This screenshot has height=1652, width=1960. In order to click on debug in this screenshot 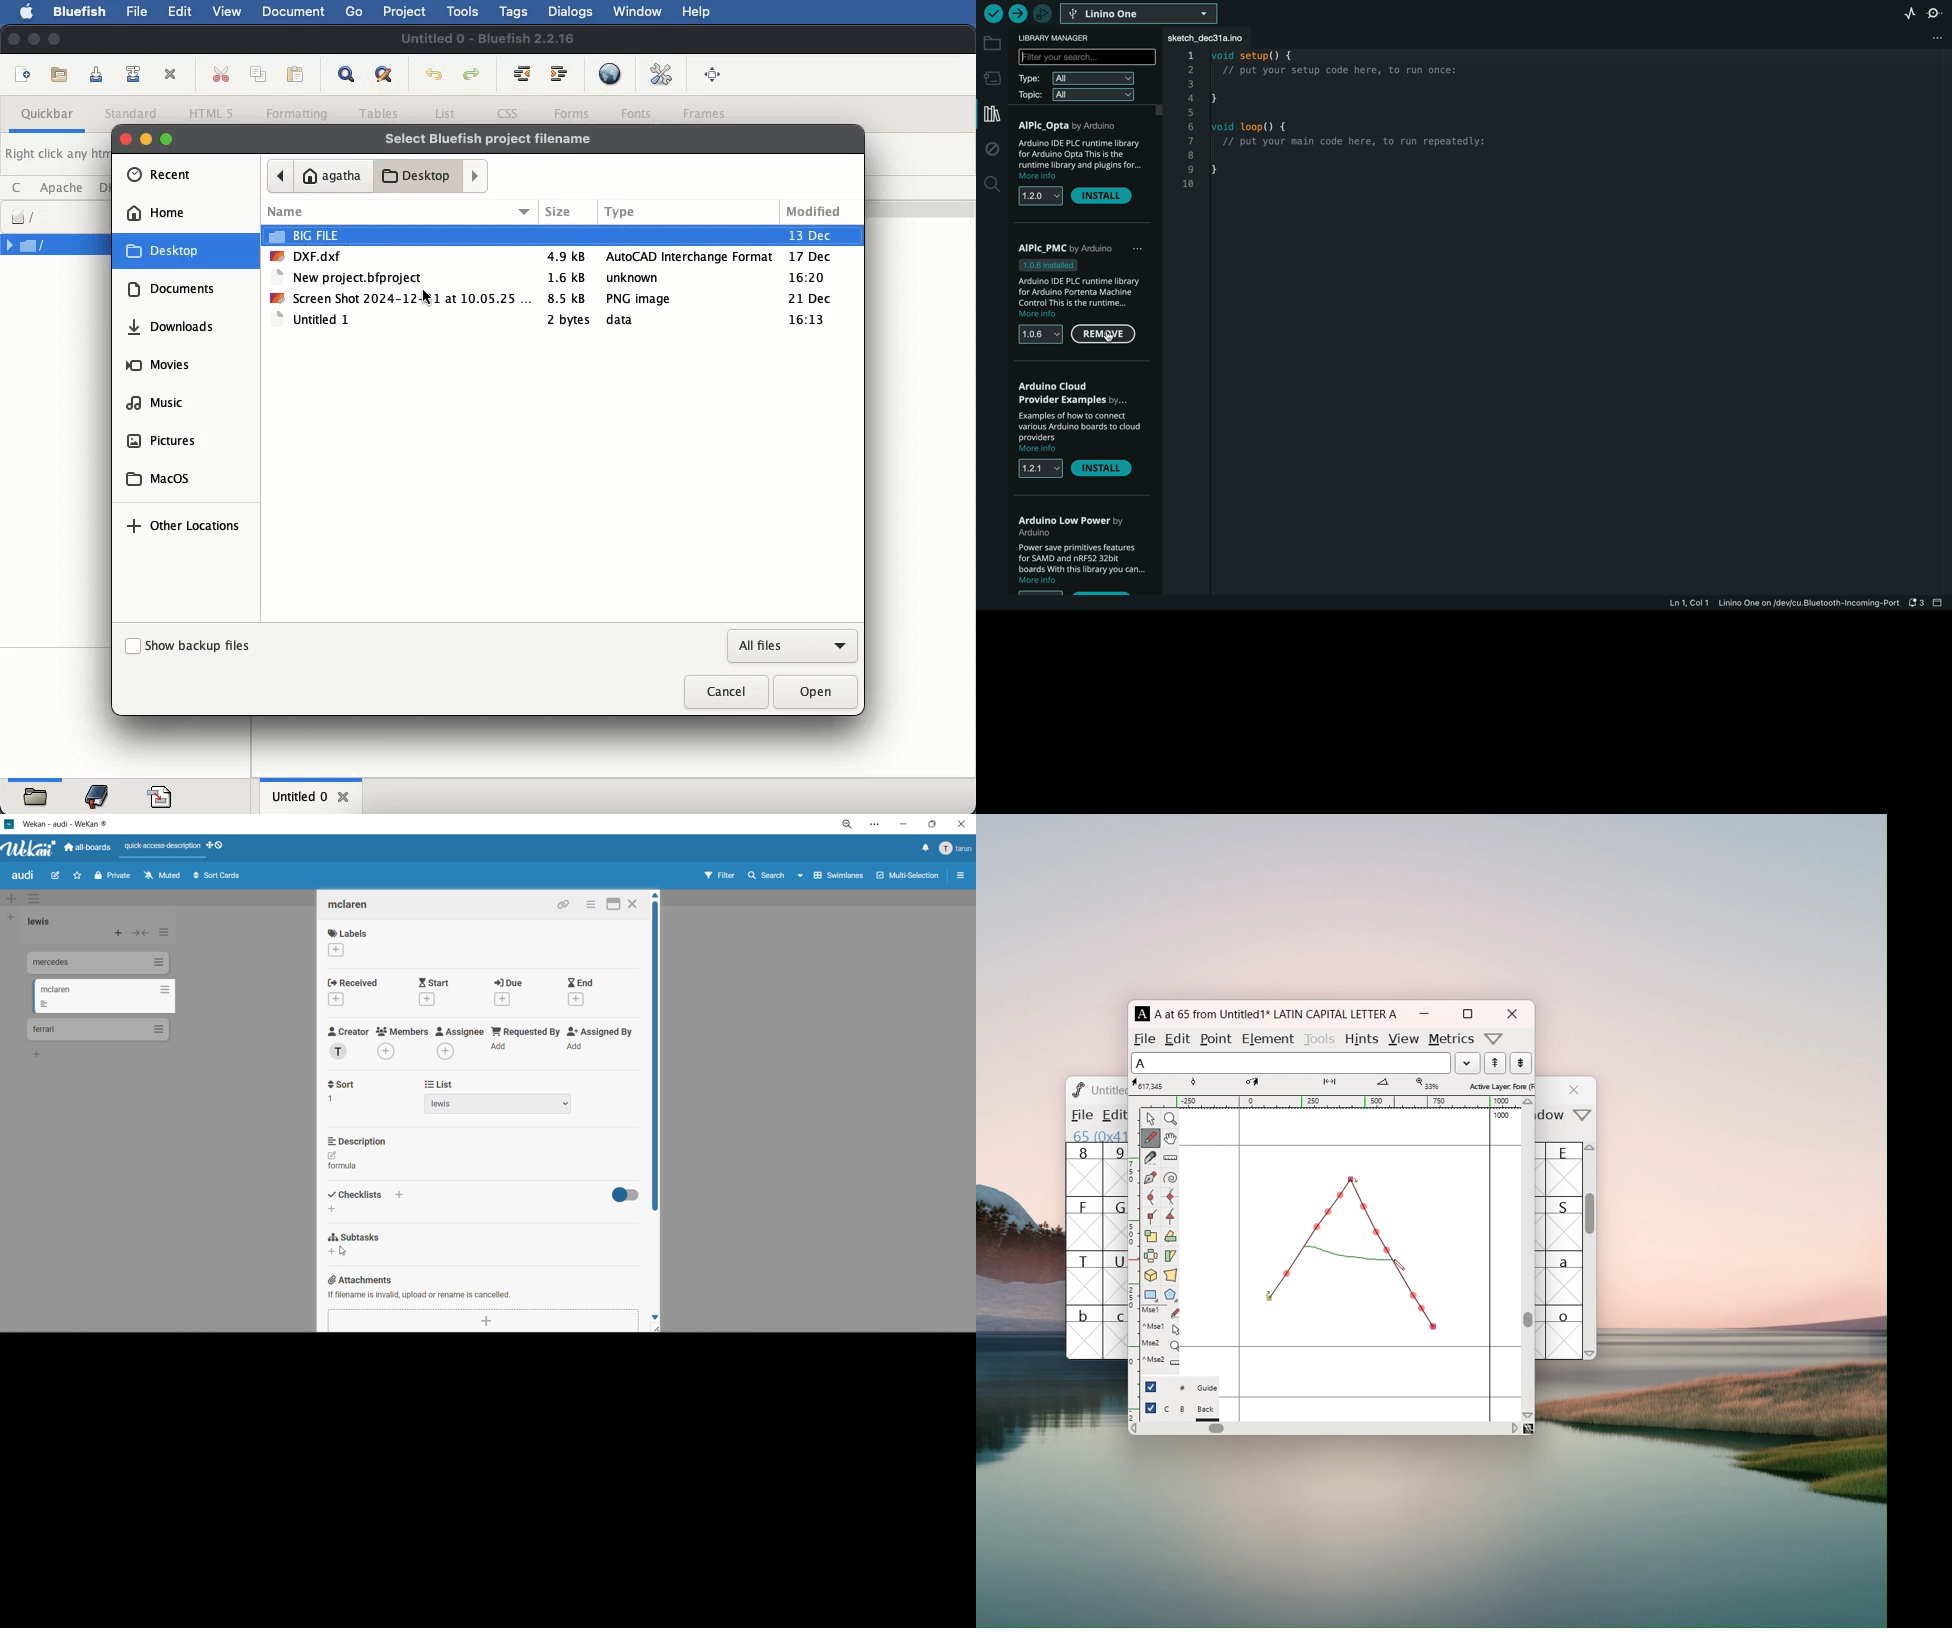, I will do `click(991, 149)`.